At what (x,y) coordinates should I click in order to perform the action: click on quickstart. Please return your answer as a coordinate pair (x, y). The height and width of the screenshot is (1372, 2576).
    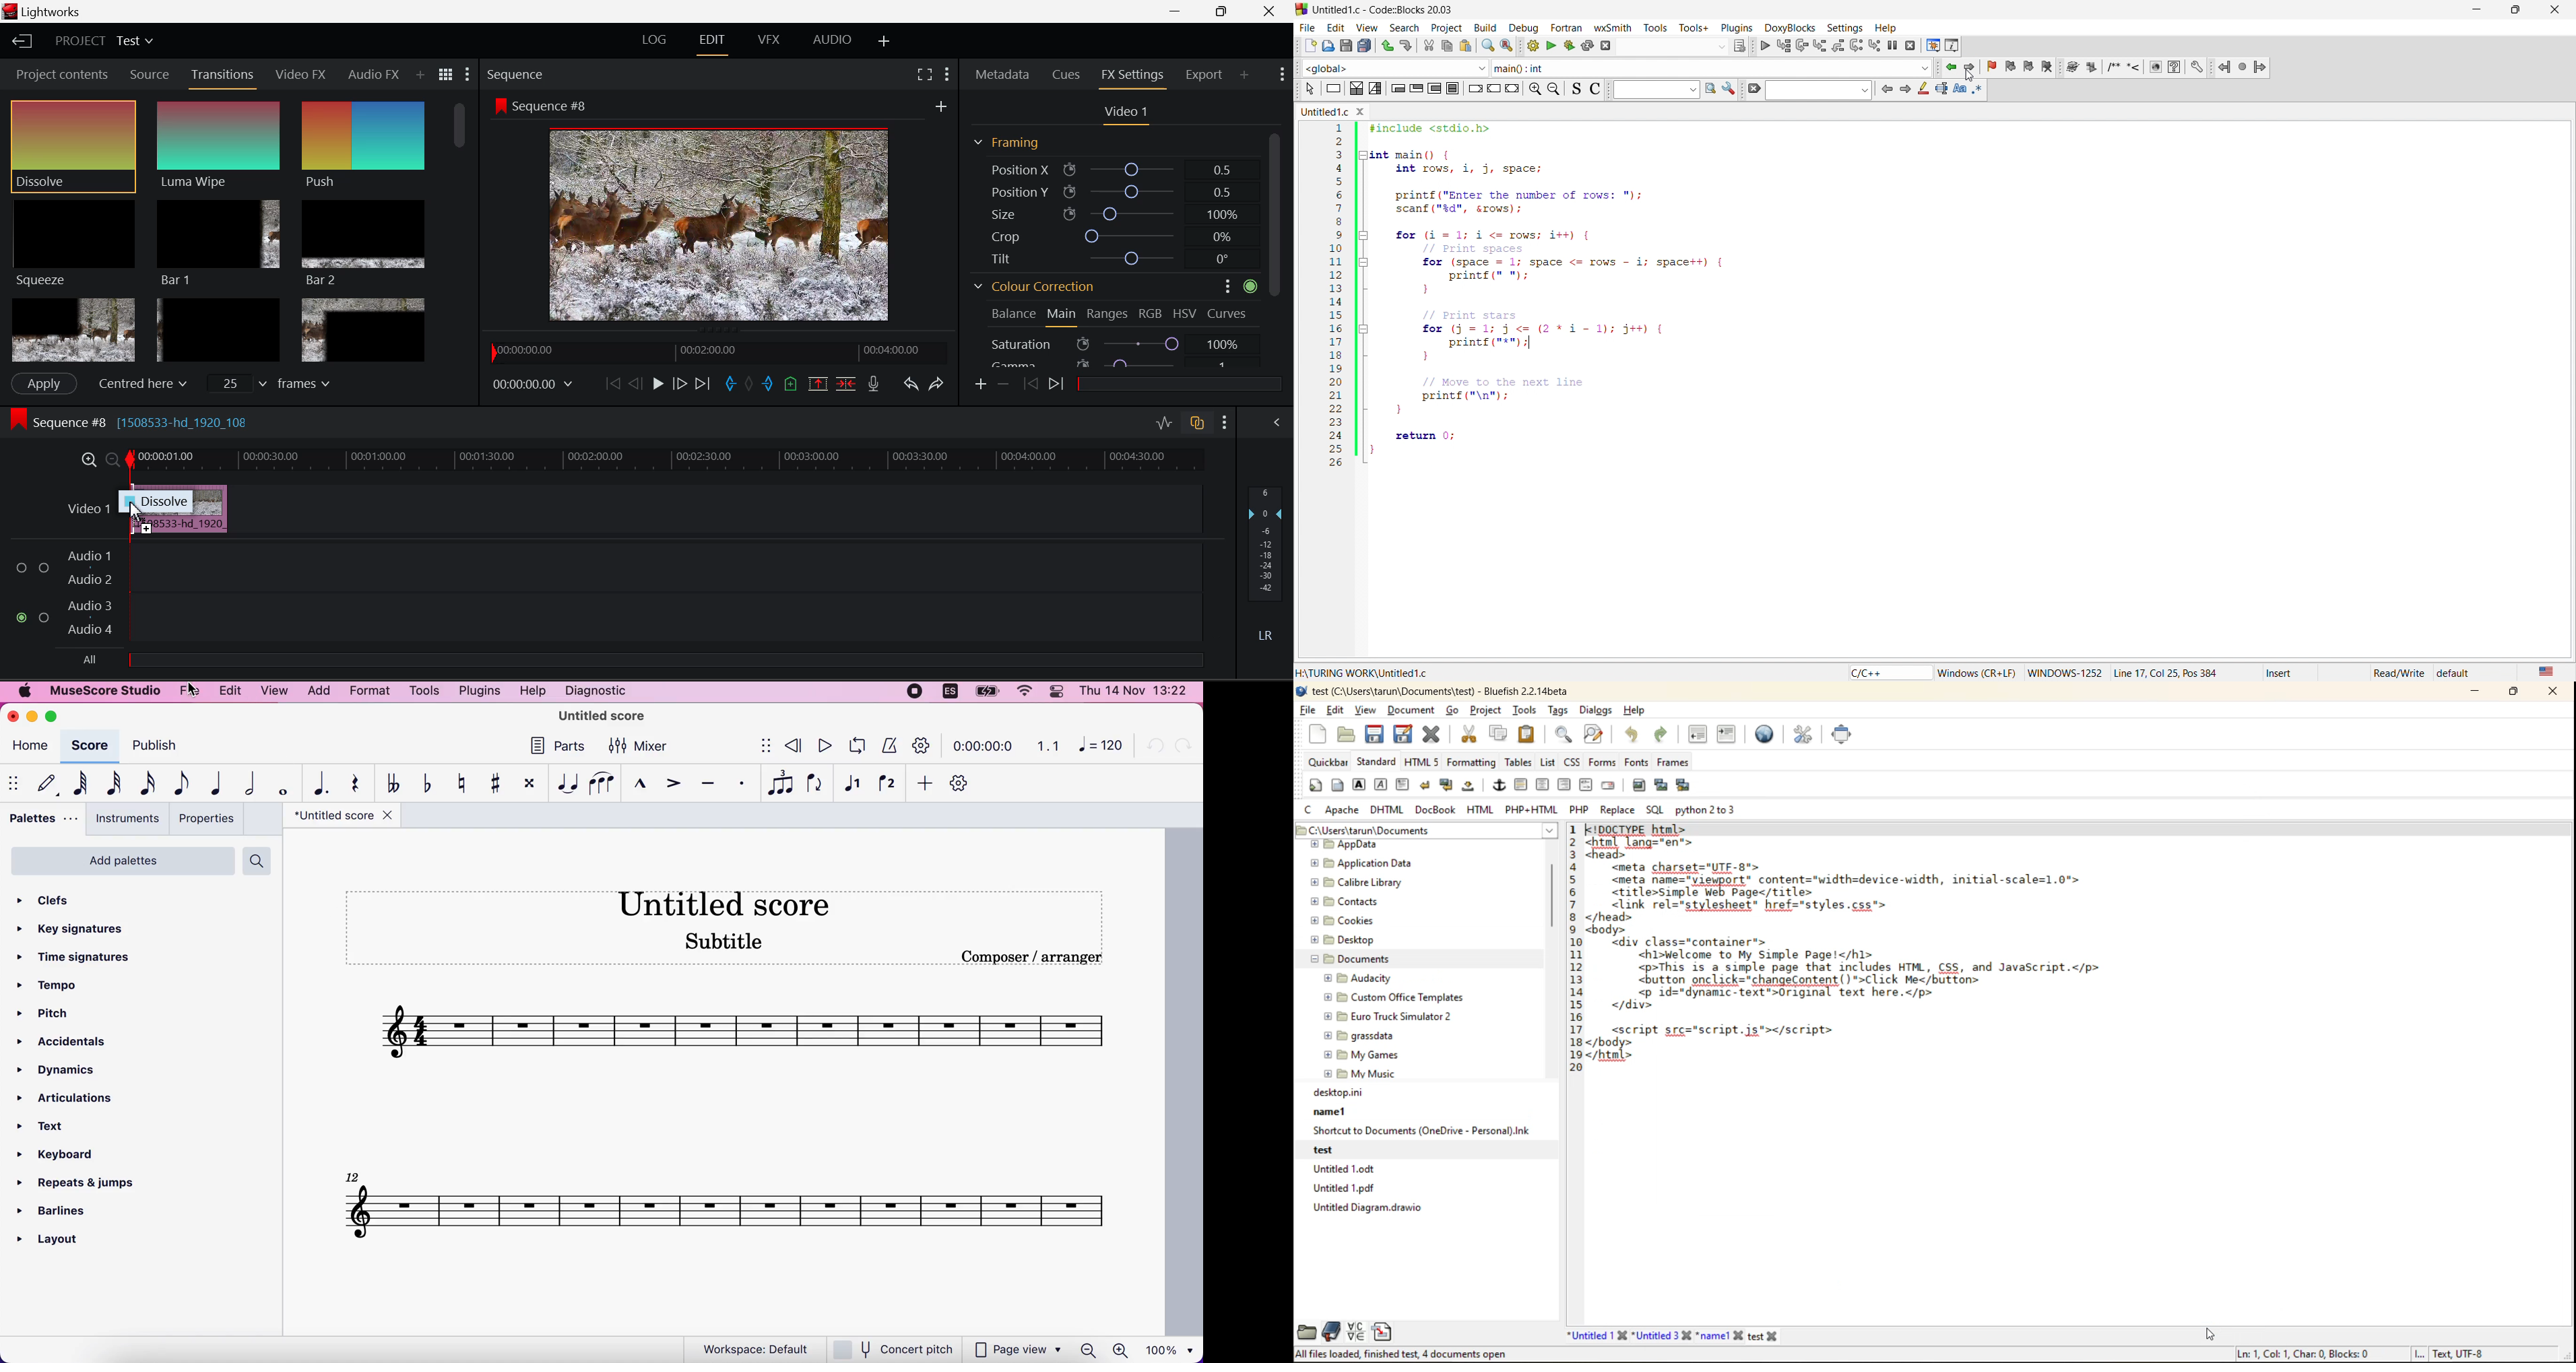
    Looking at the image, I should click on (1314, 787).